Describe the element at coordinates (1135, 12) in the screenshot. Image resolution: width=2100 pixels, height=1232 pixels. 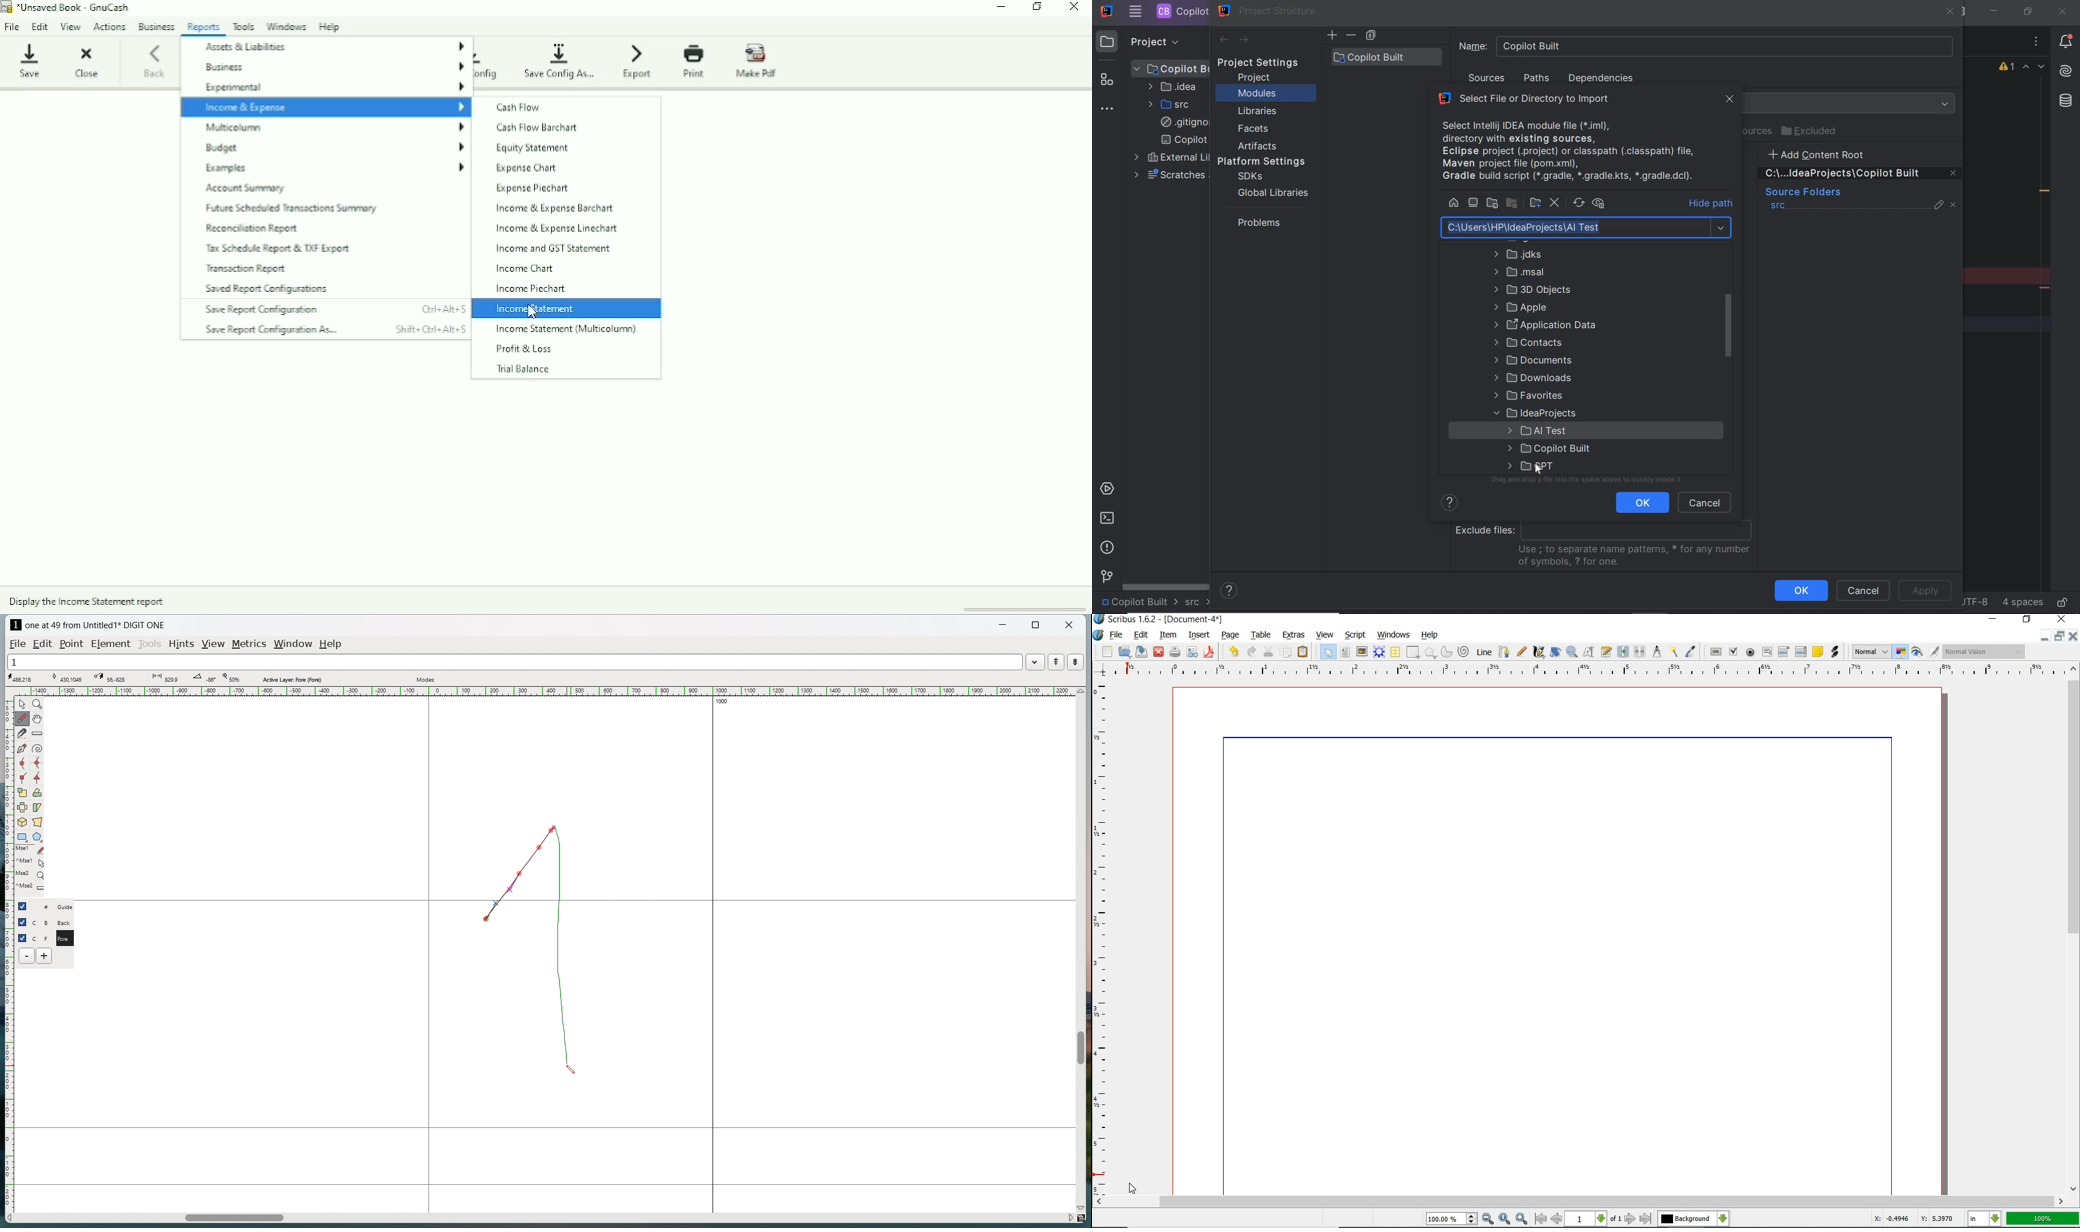
I see `MAIN MENU` at that location.